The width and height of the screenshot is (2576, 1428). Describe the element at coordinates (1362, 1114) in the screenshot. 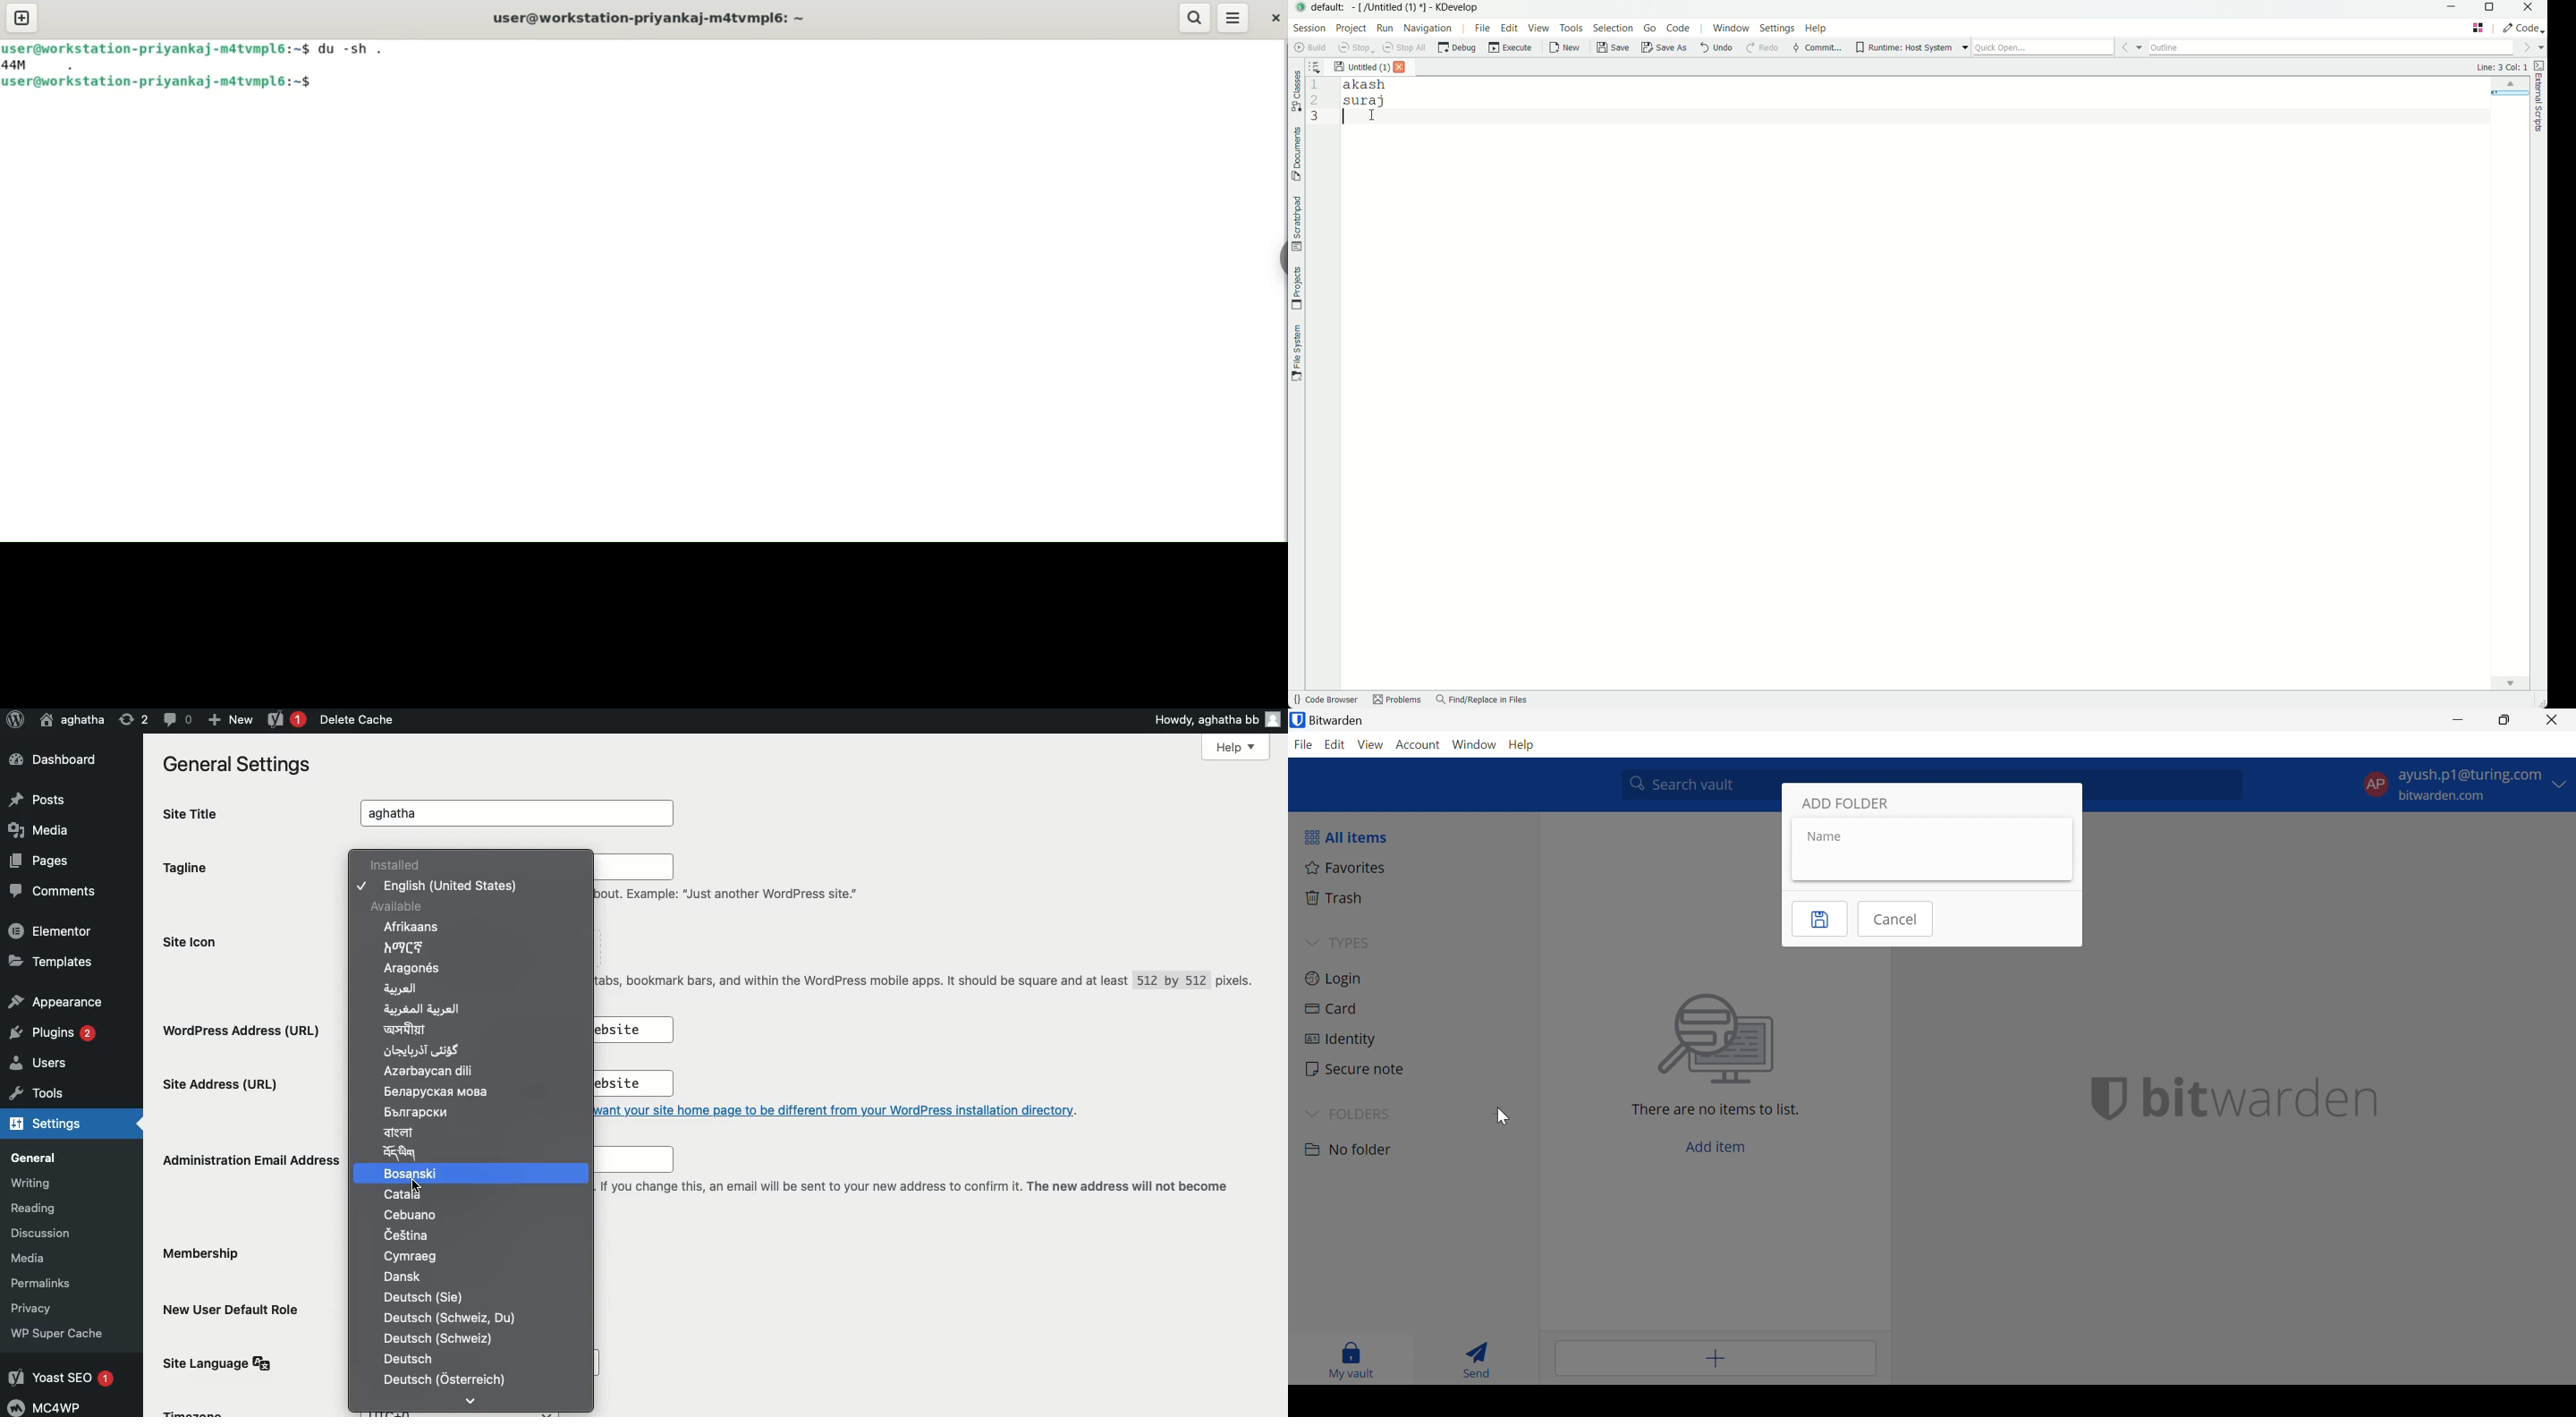

I see `FOLDERS` at that location.